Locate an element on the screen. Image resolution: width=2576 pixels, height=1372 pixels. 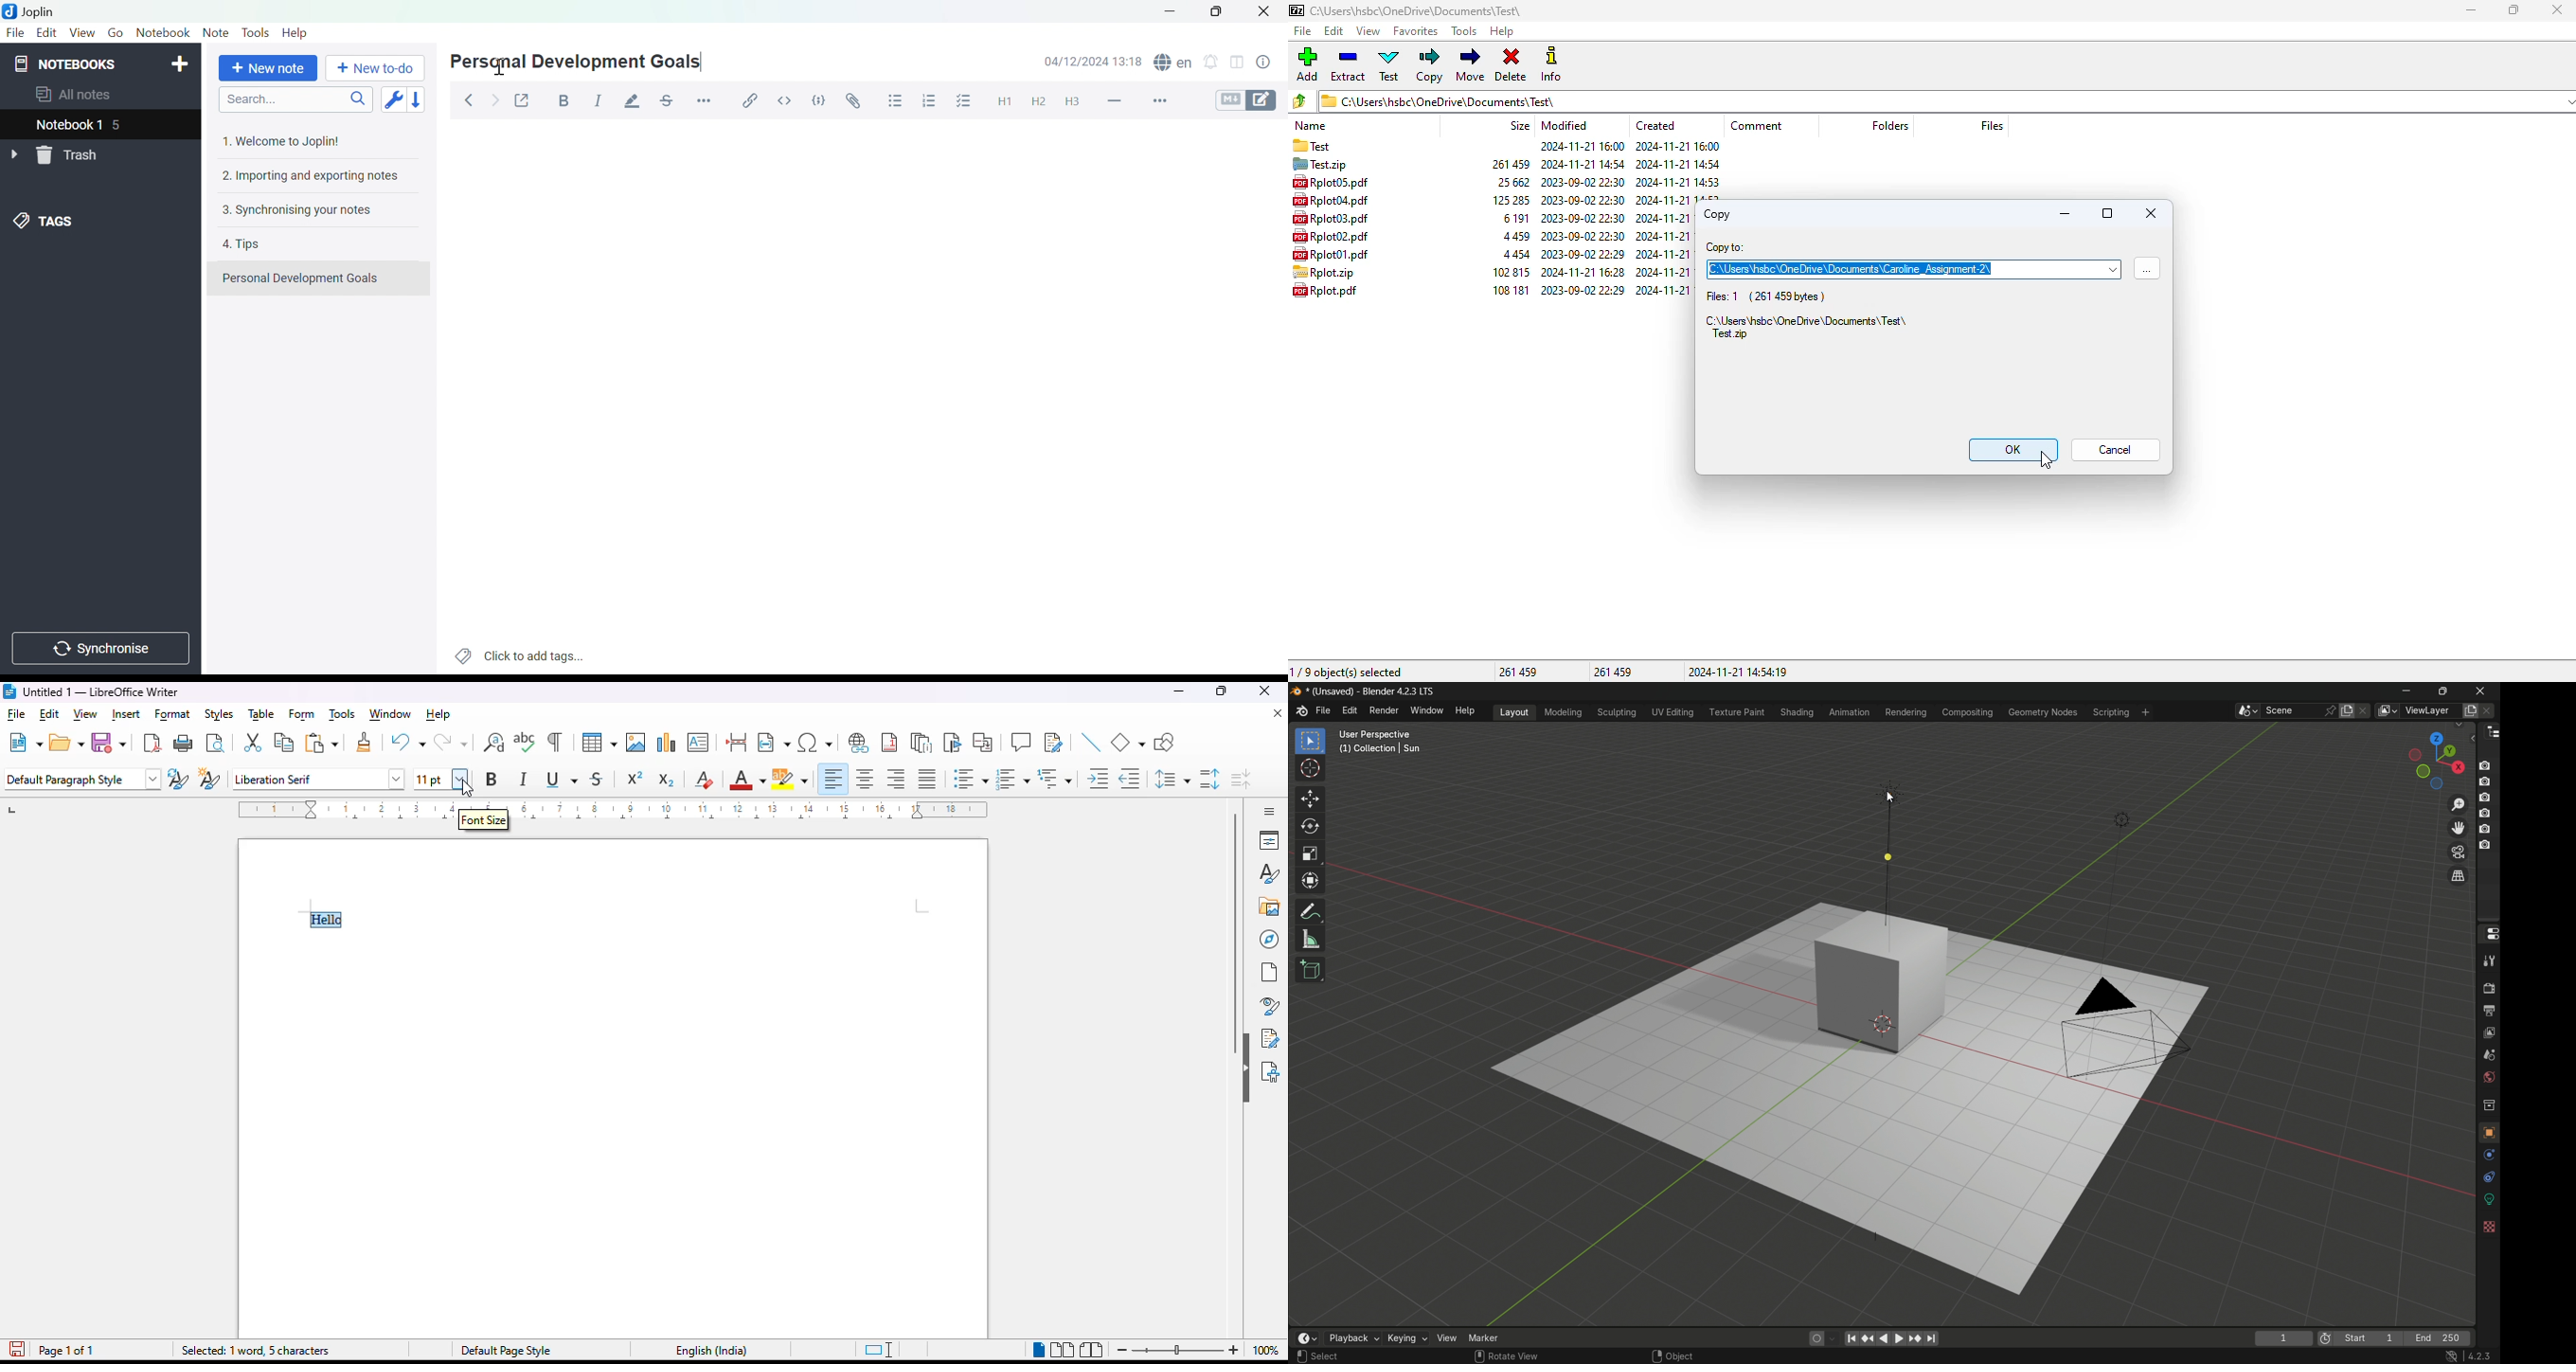
4. Tips is located at coordinates (244, 245).